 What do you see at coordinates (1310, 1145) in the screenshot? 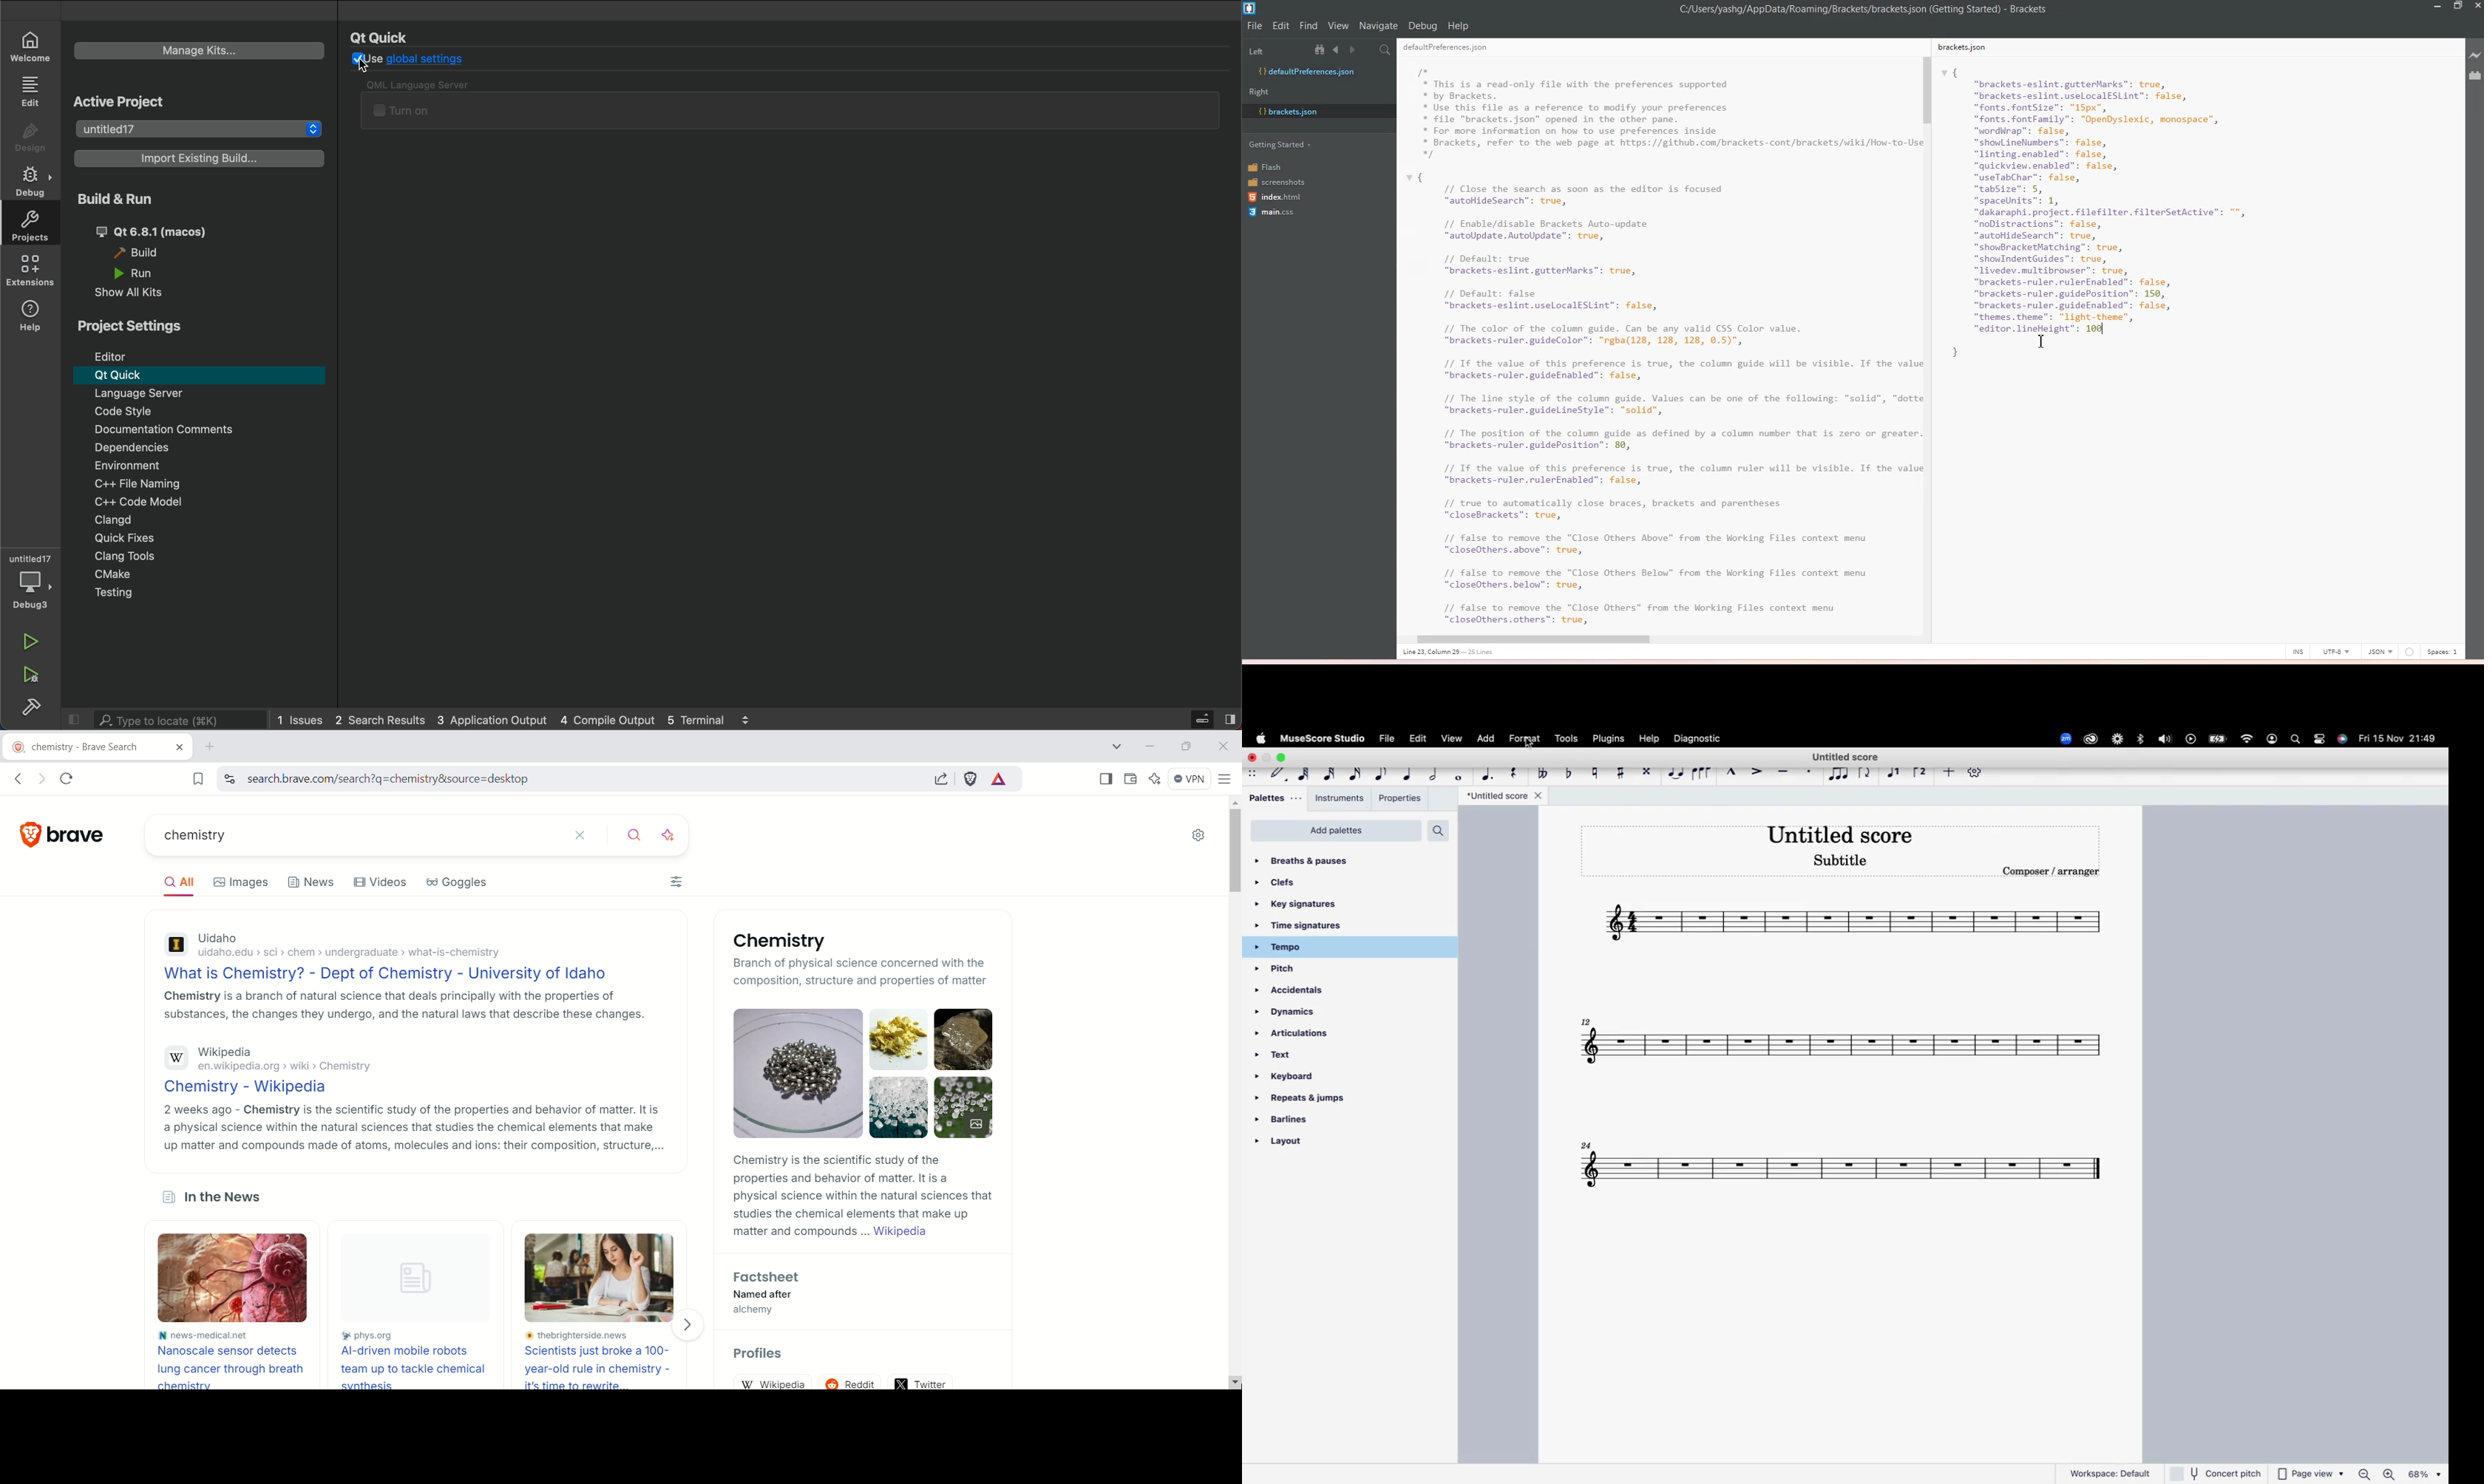
I see `layout` at bounding box center [1310, 1145].